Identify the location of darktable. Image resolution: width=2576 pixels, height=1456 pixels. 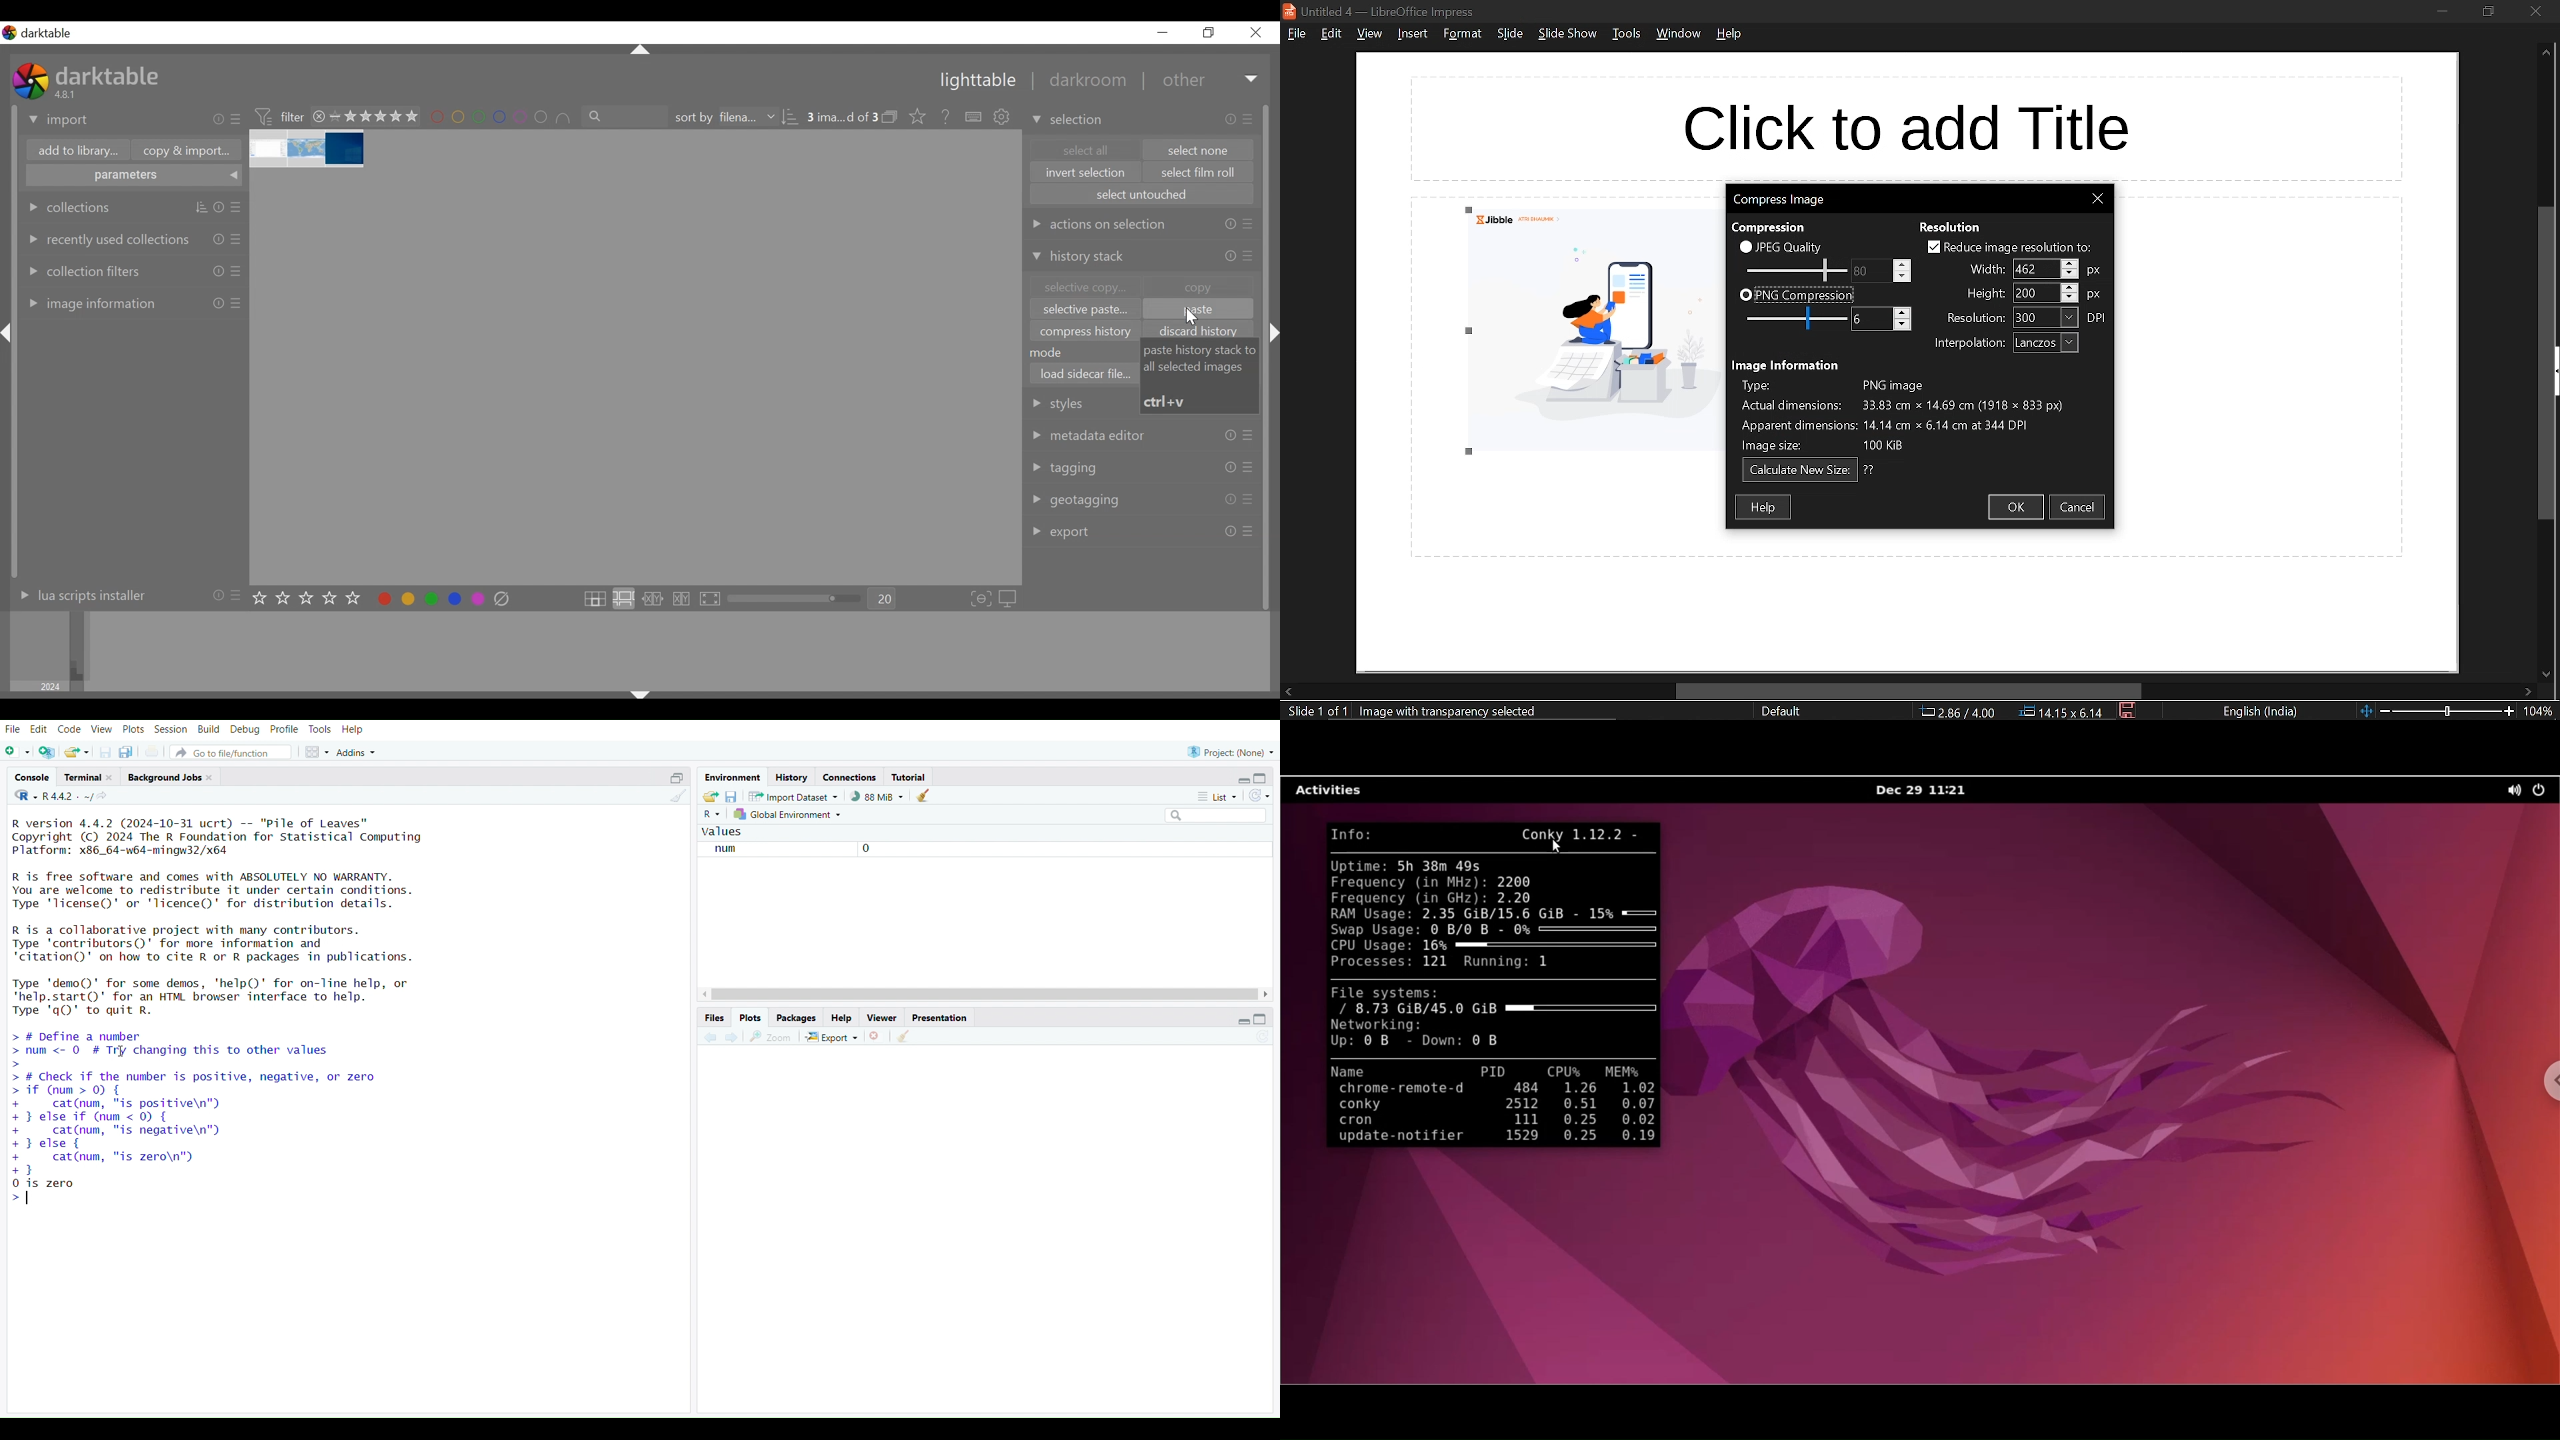
(110, 75).